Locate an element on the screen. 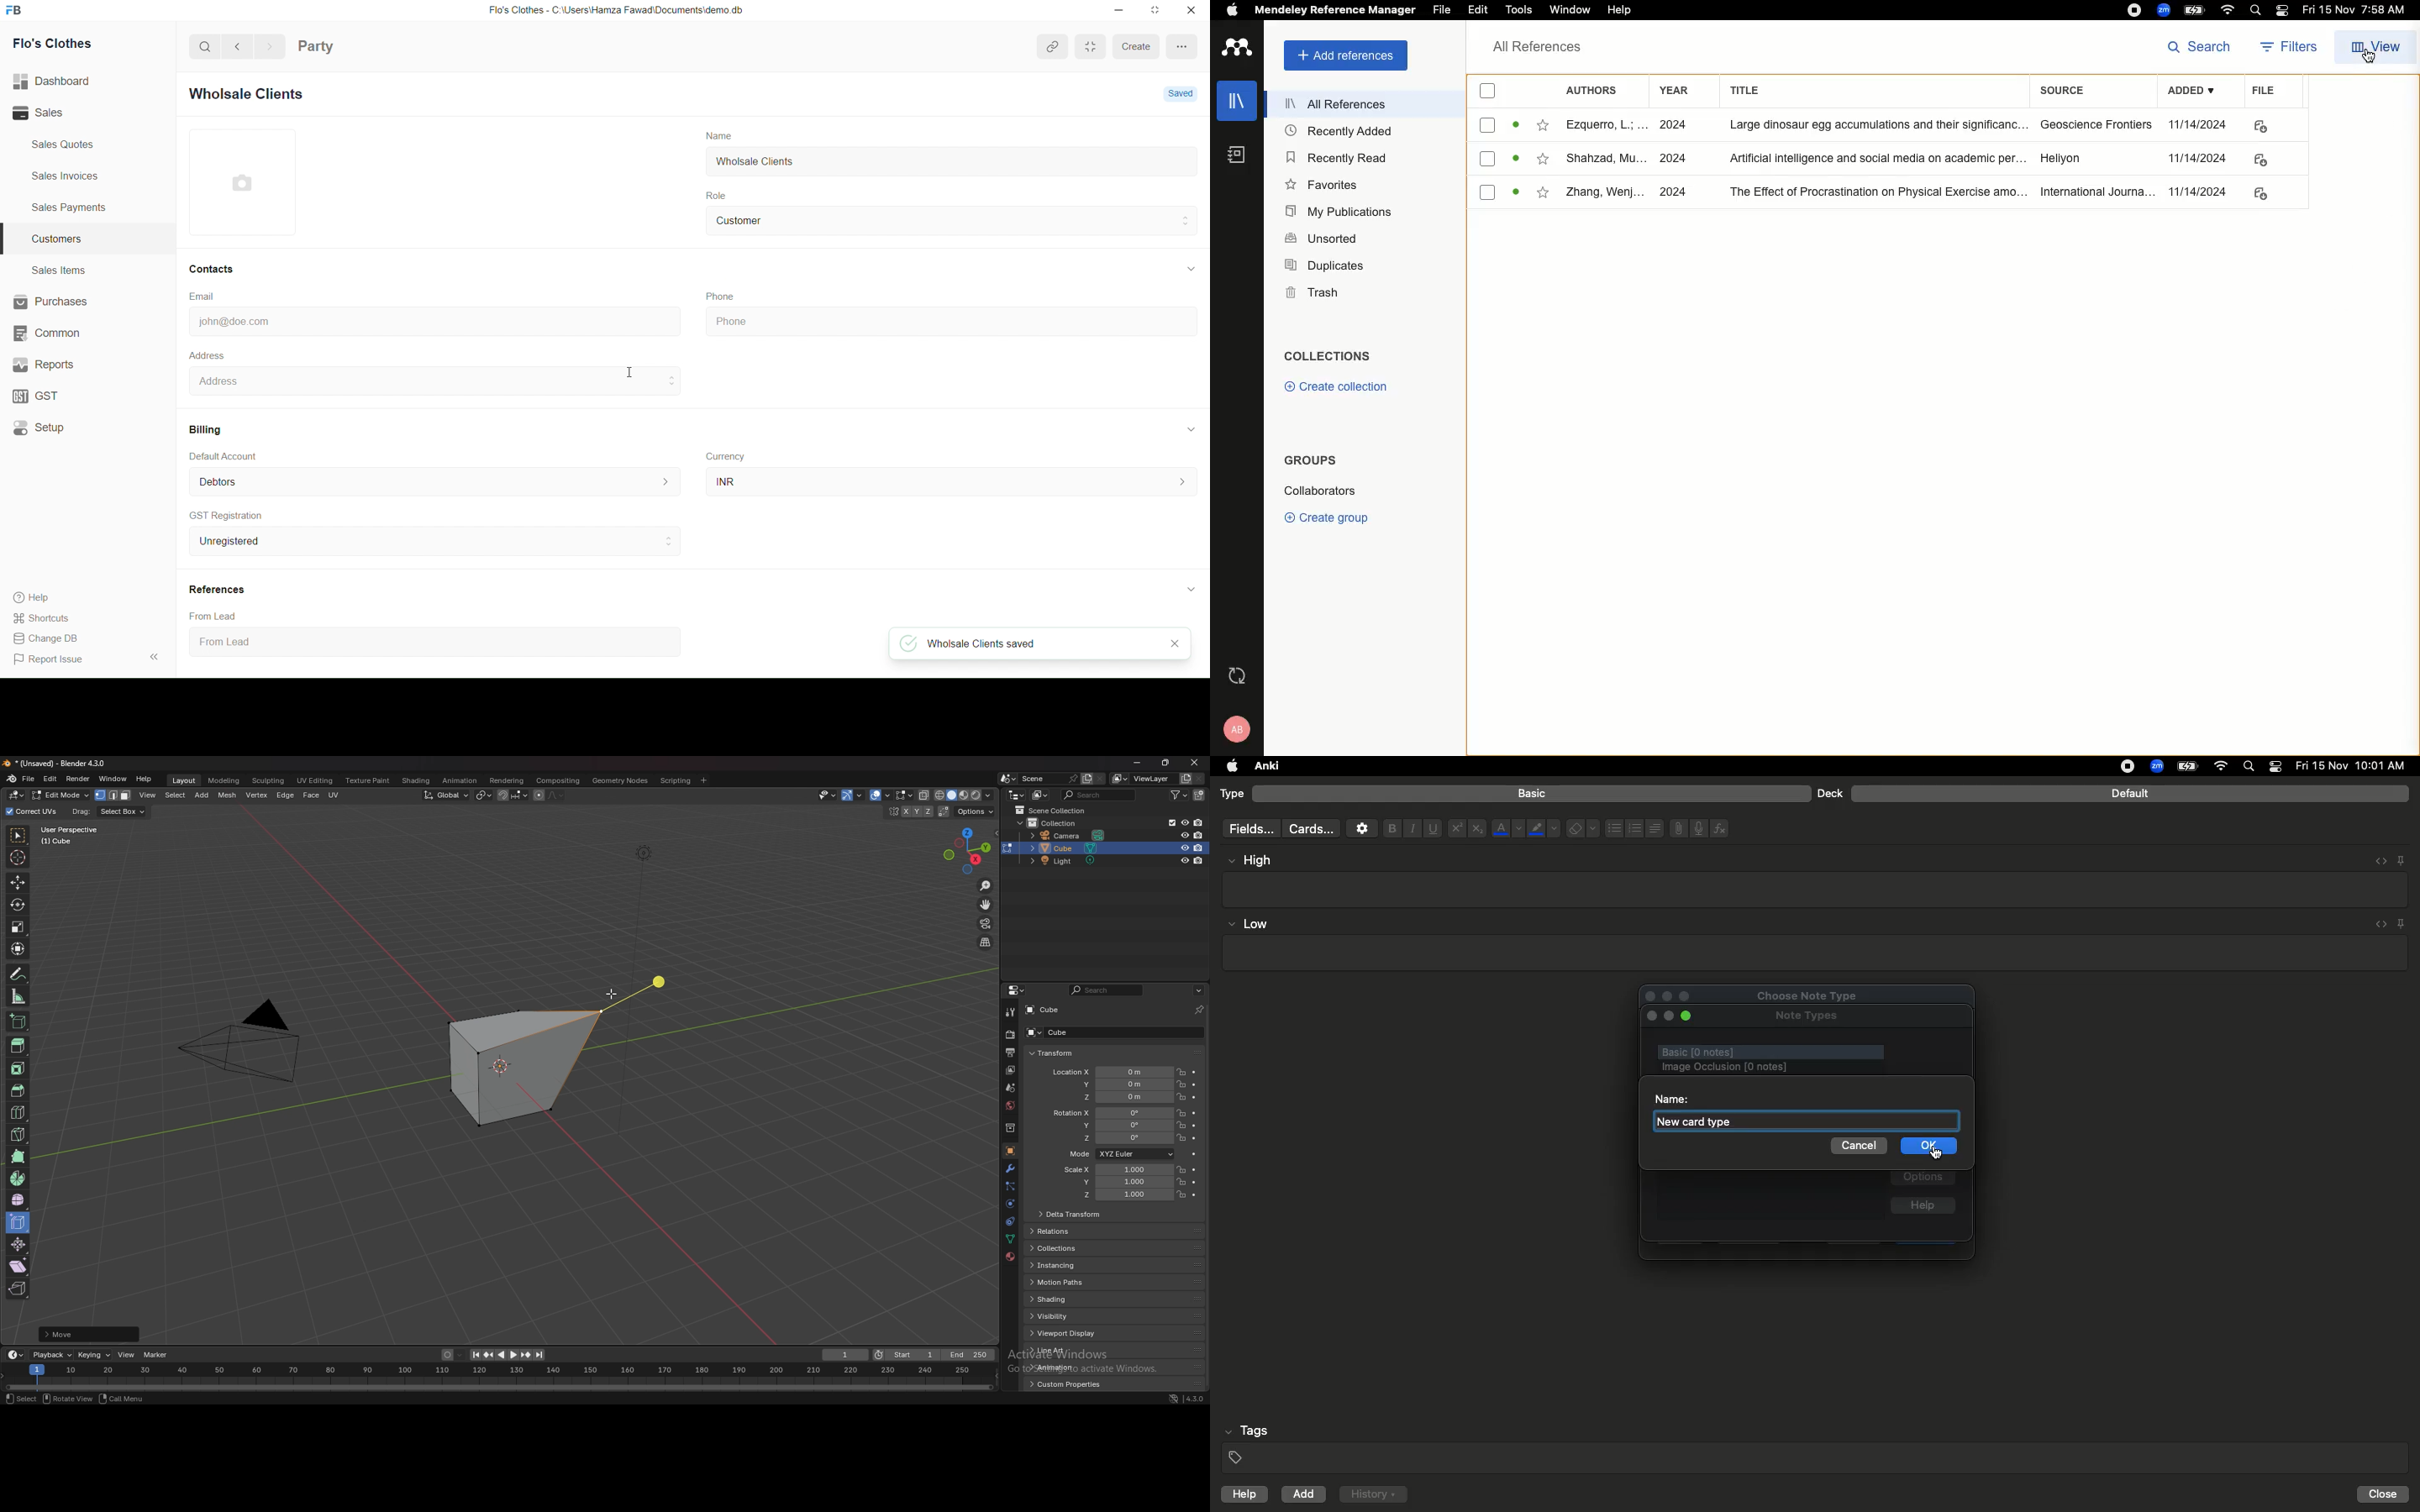  Notebook is located at coordinates (1234, 158).